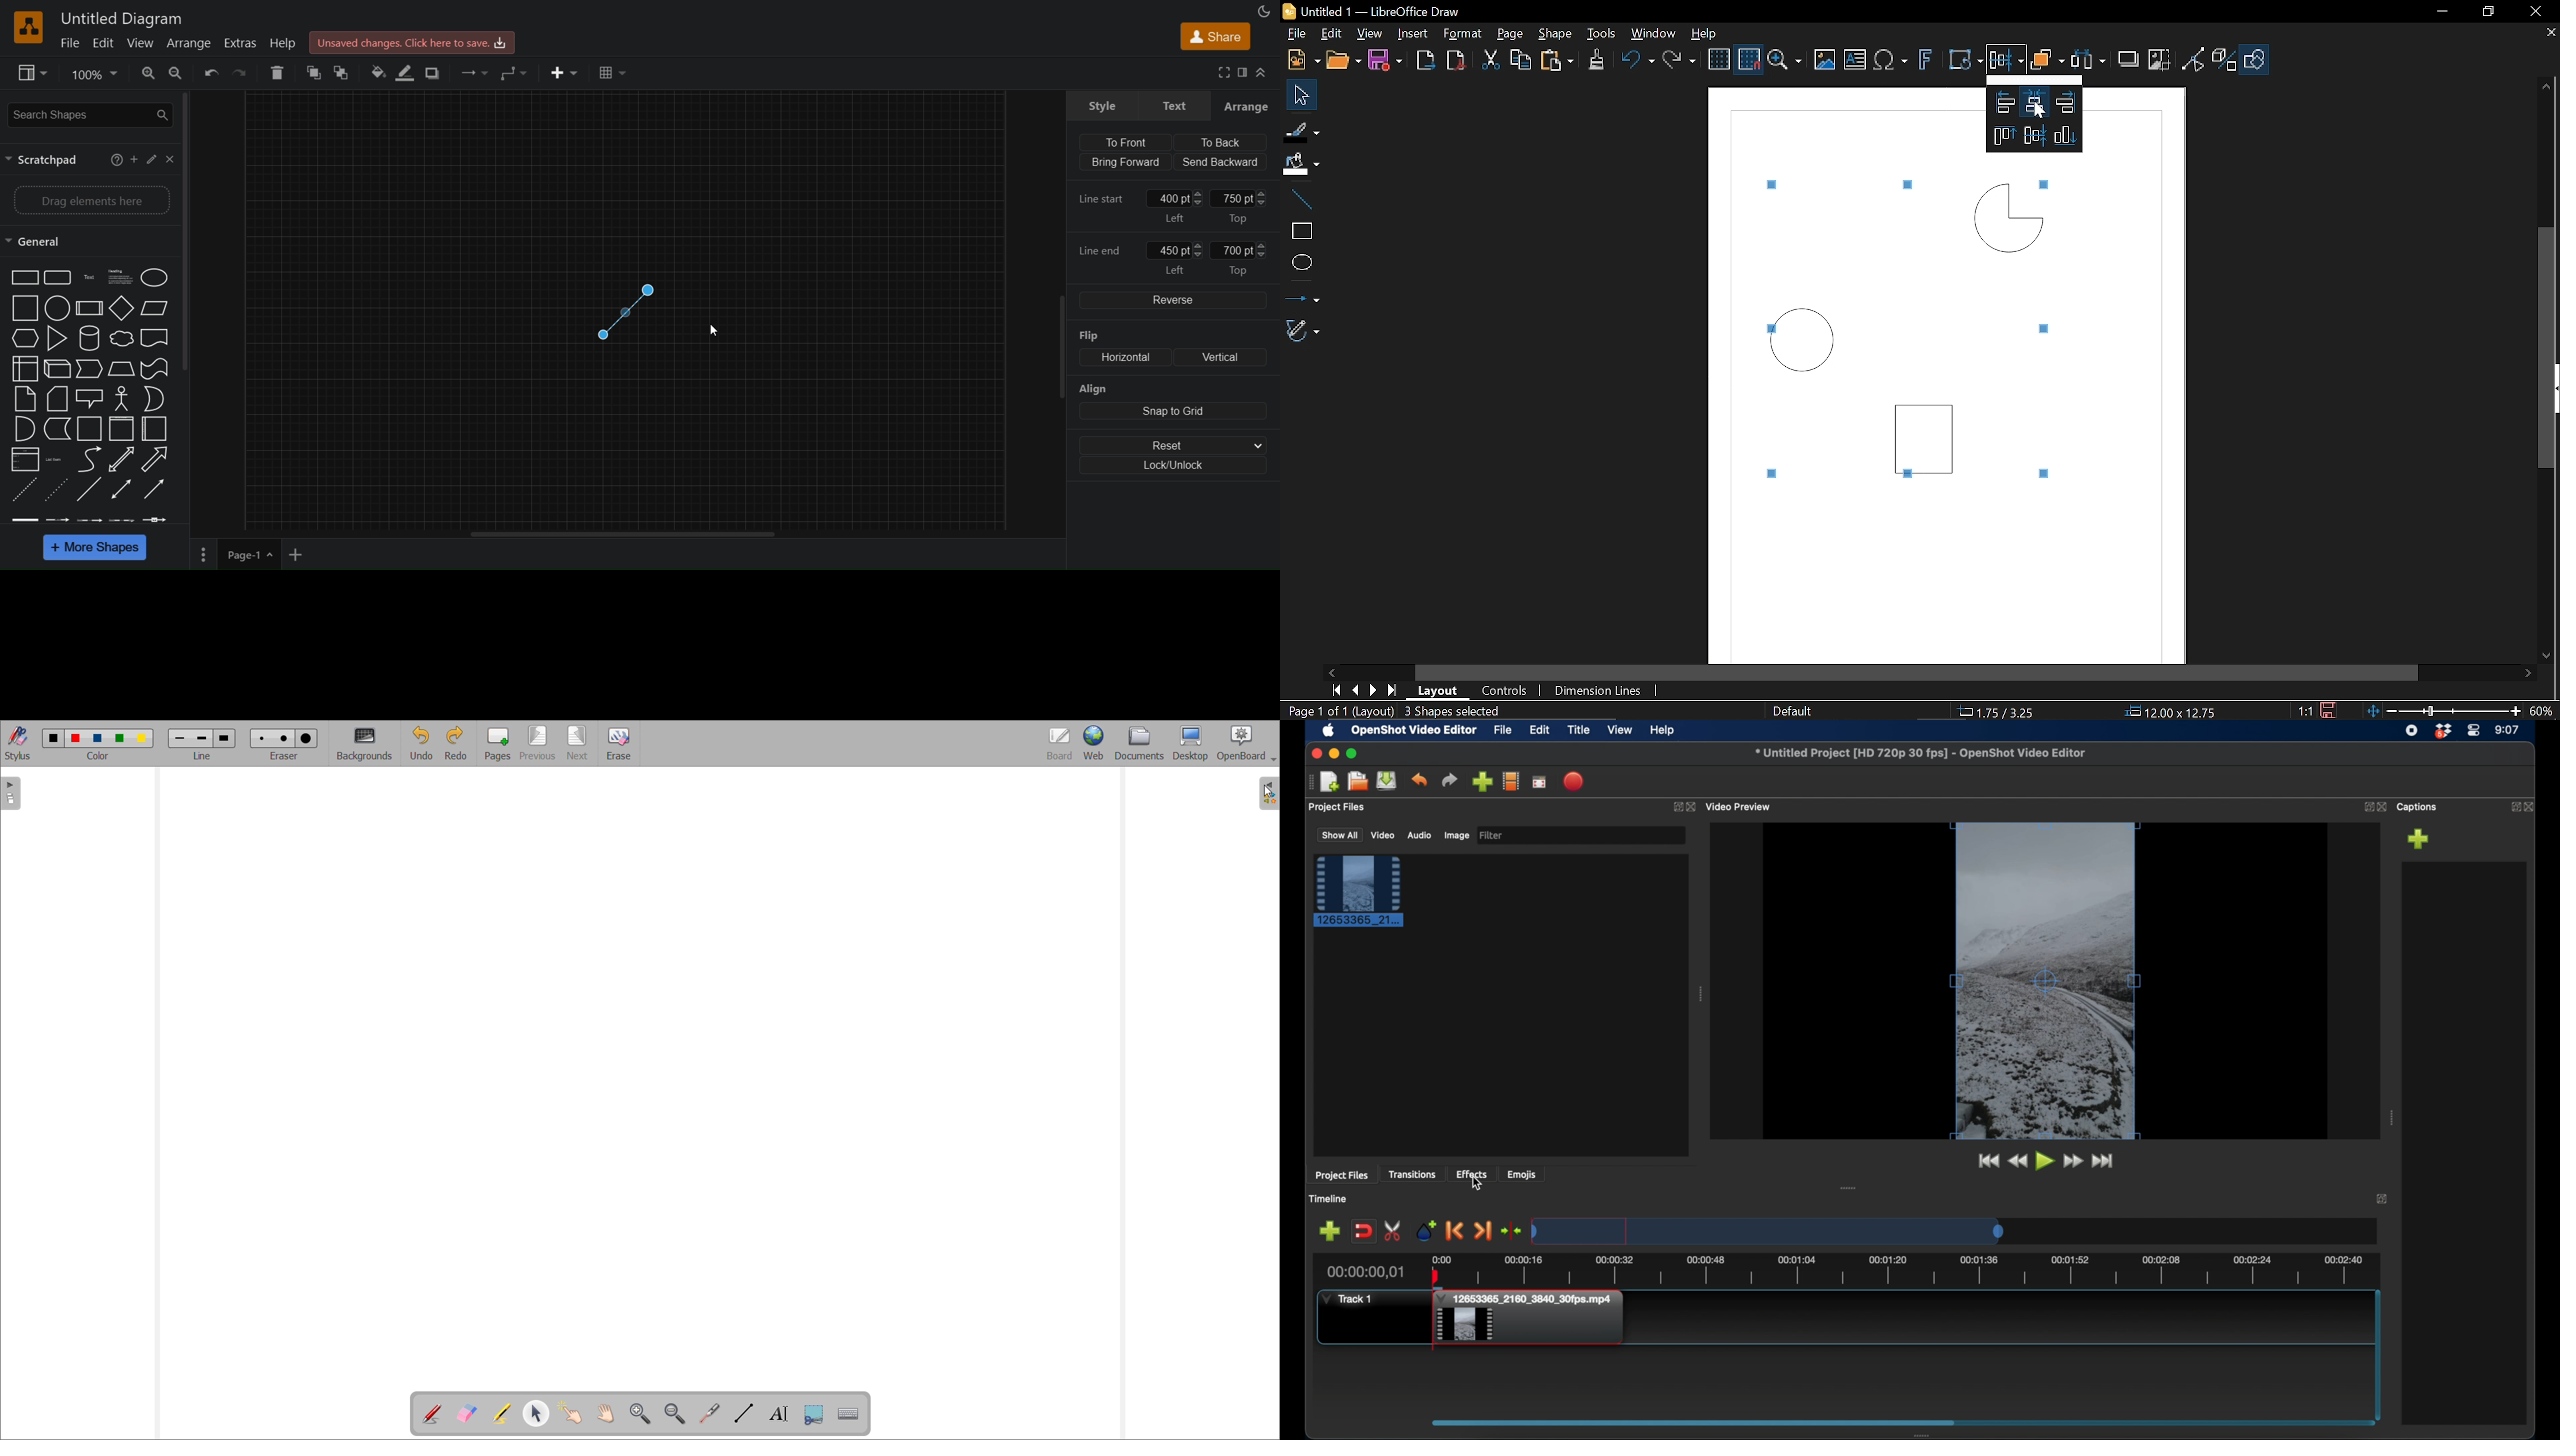  Describe the element at coordinates (120, 369) in the screenshot. I see `Trapezoid` at that location.